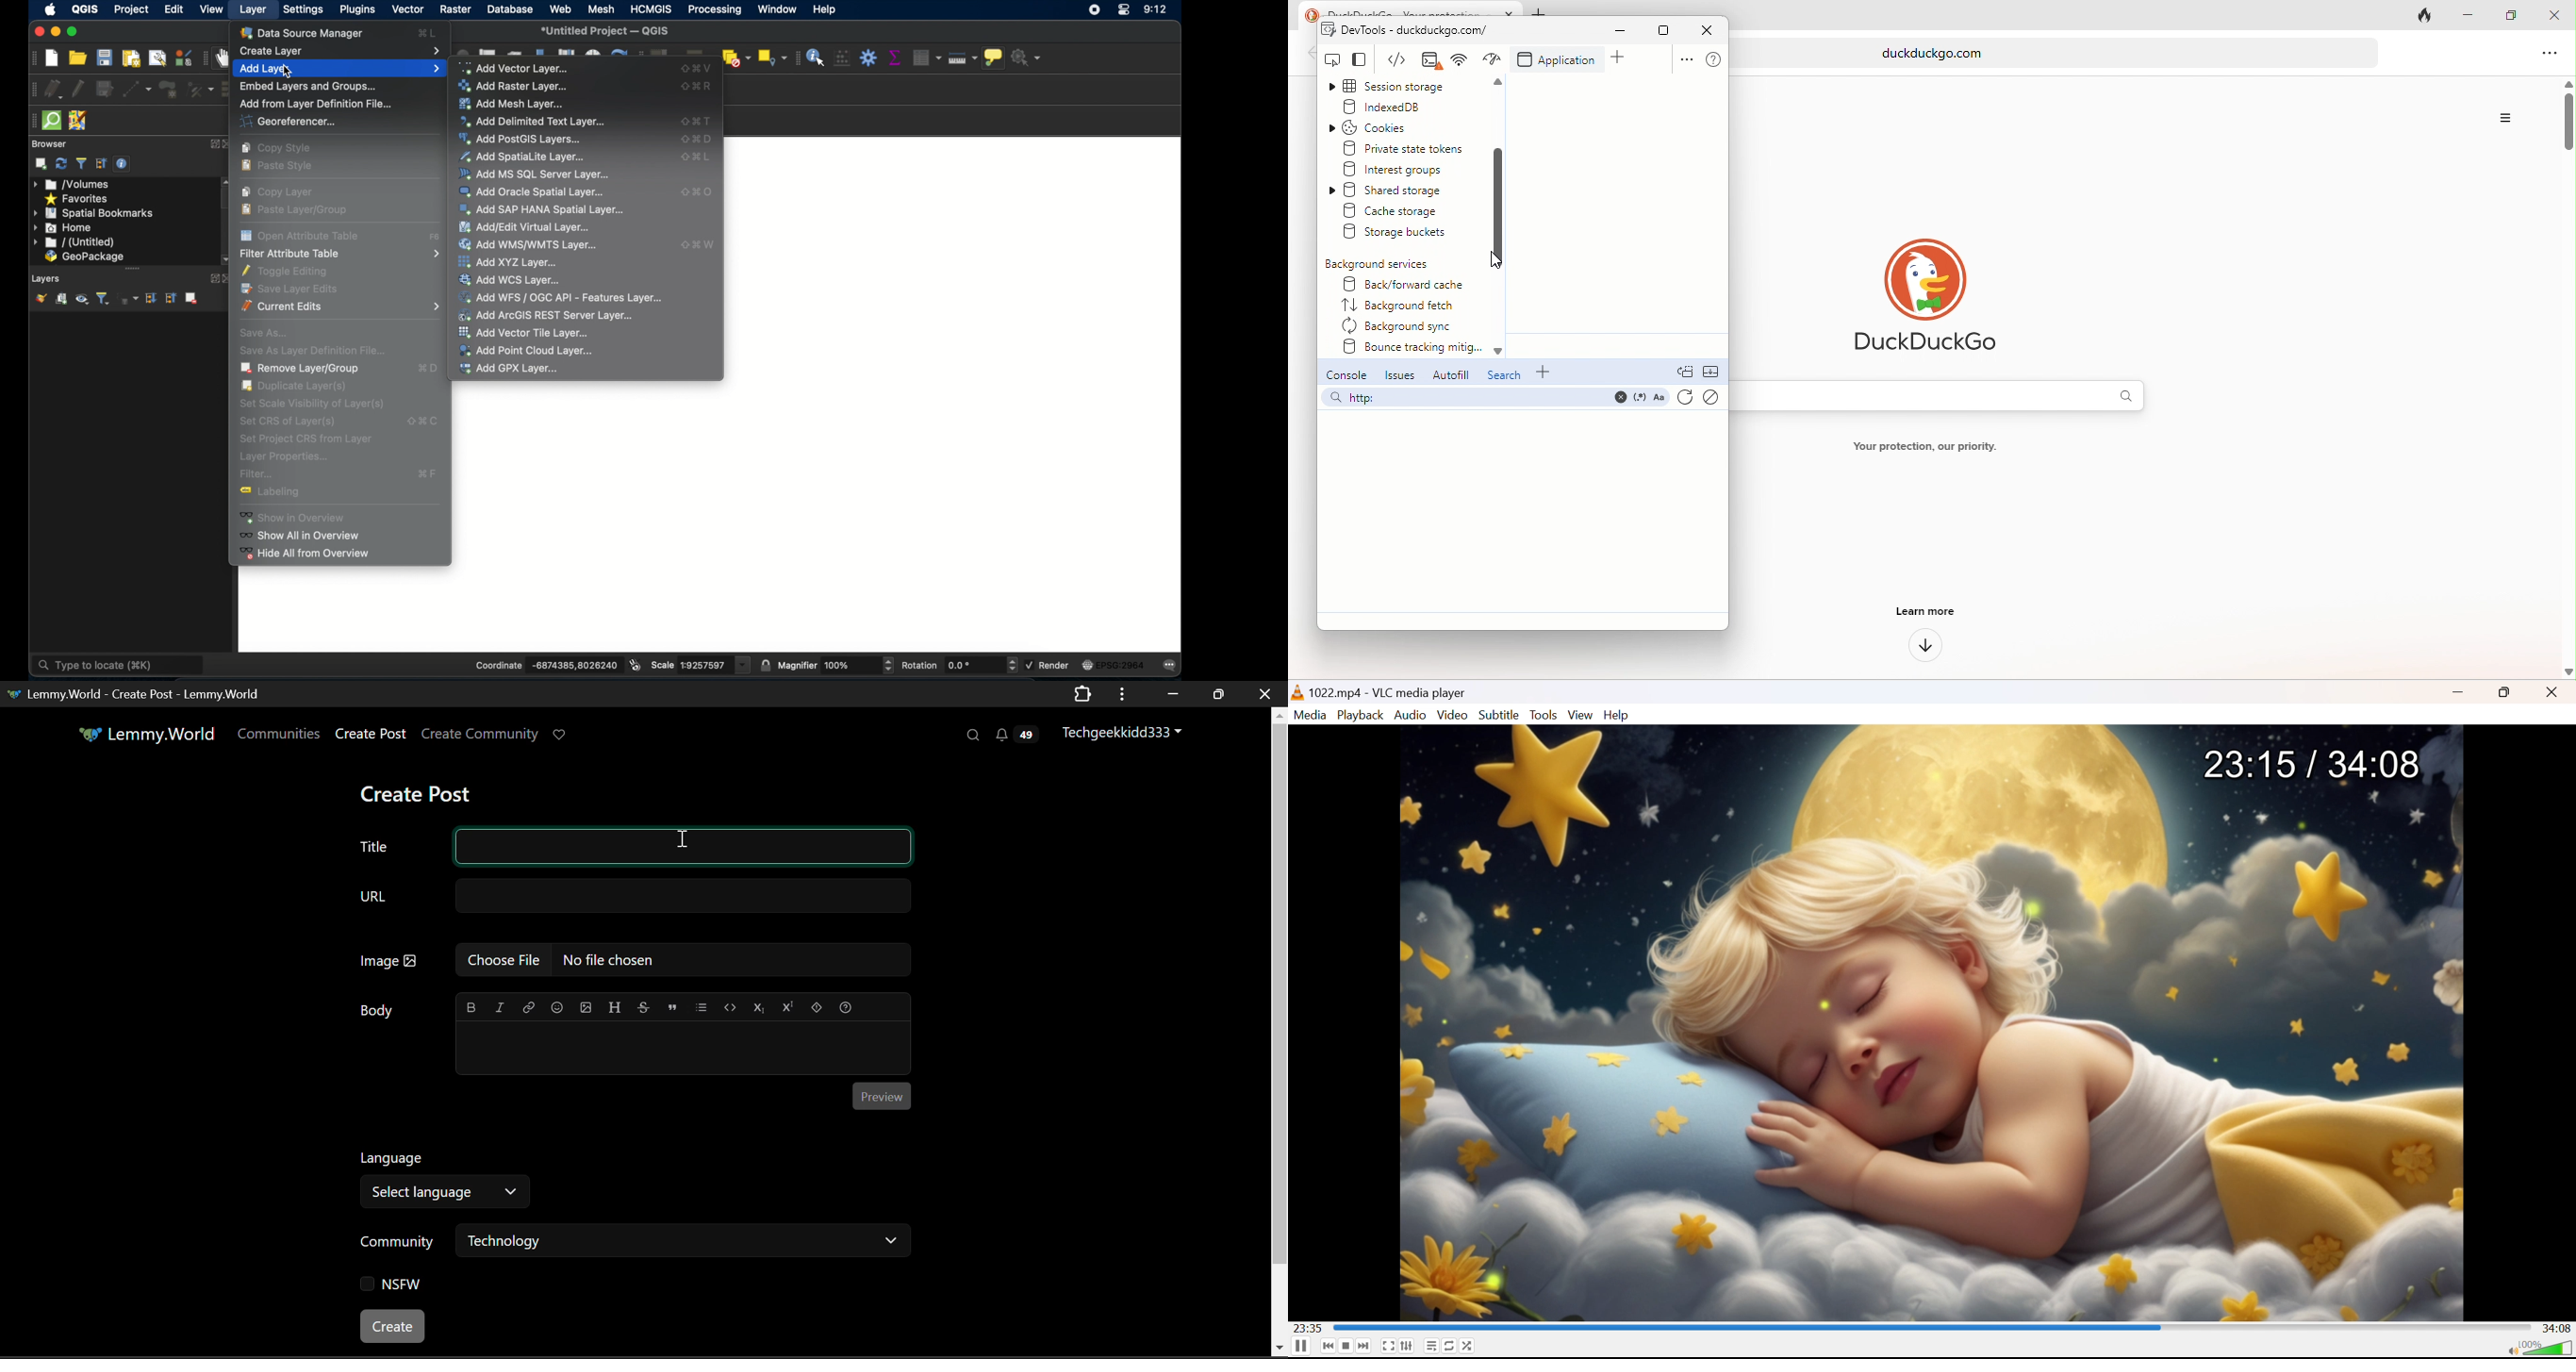  What do you see at coordinates (419, 791) in the screenshot?
I see `Create Post` at bounding box center [419, 791].